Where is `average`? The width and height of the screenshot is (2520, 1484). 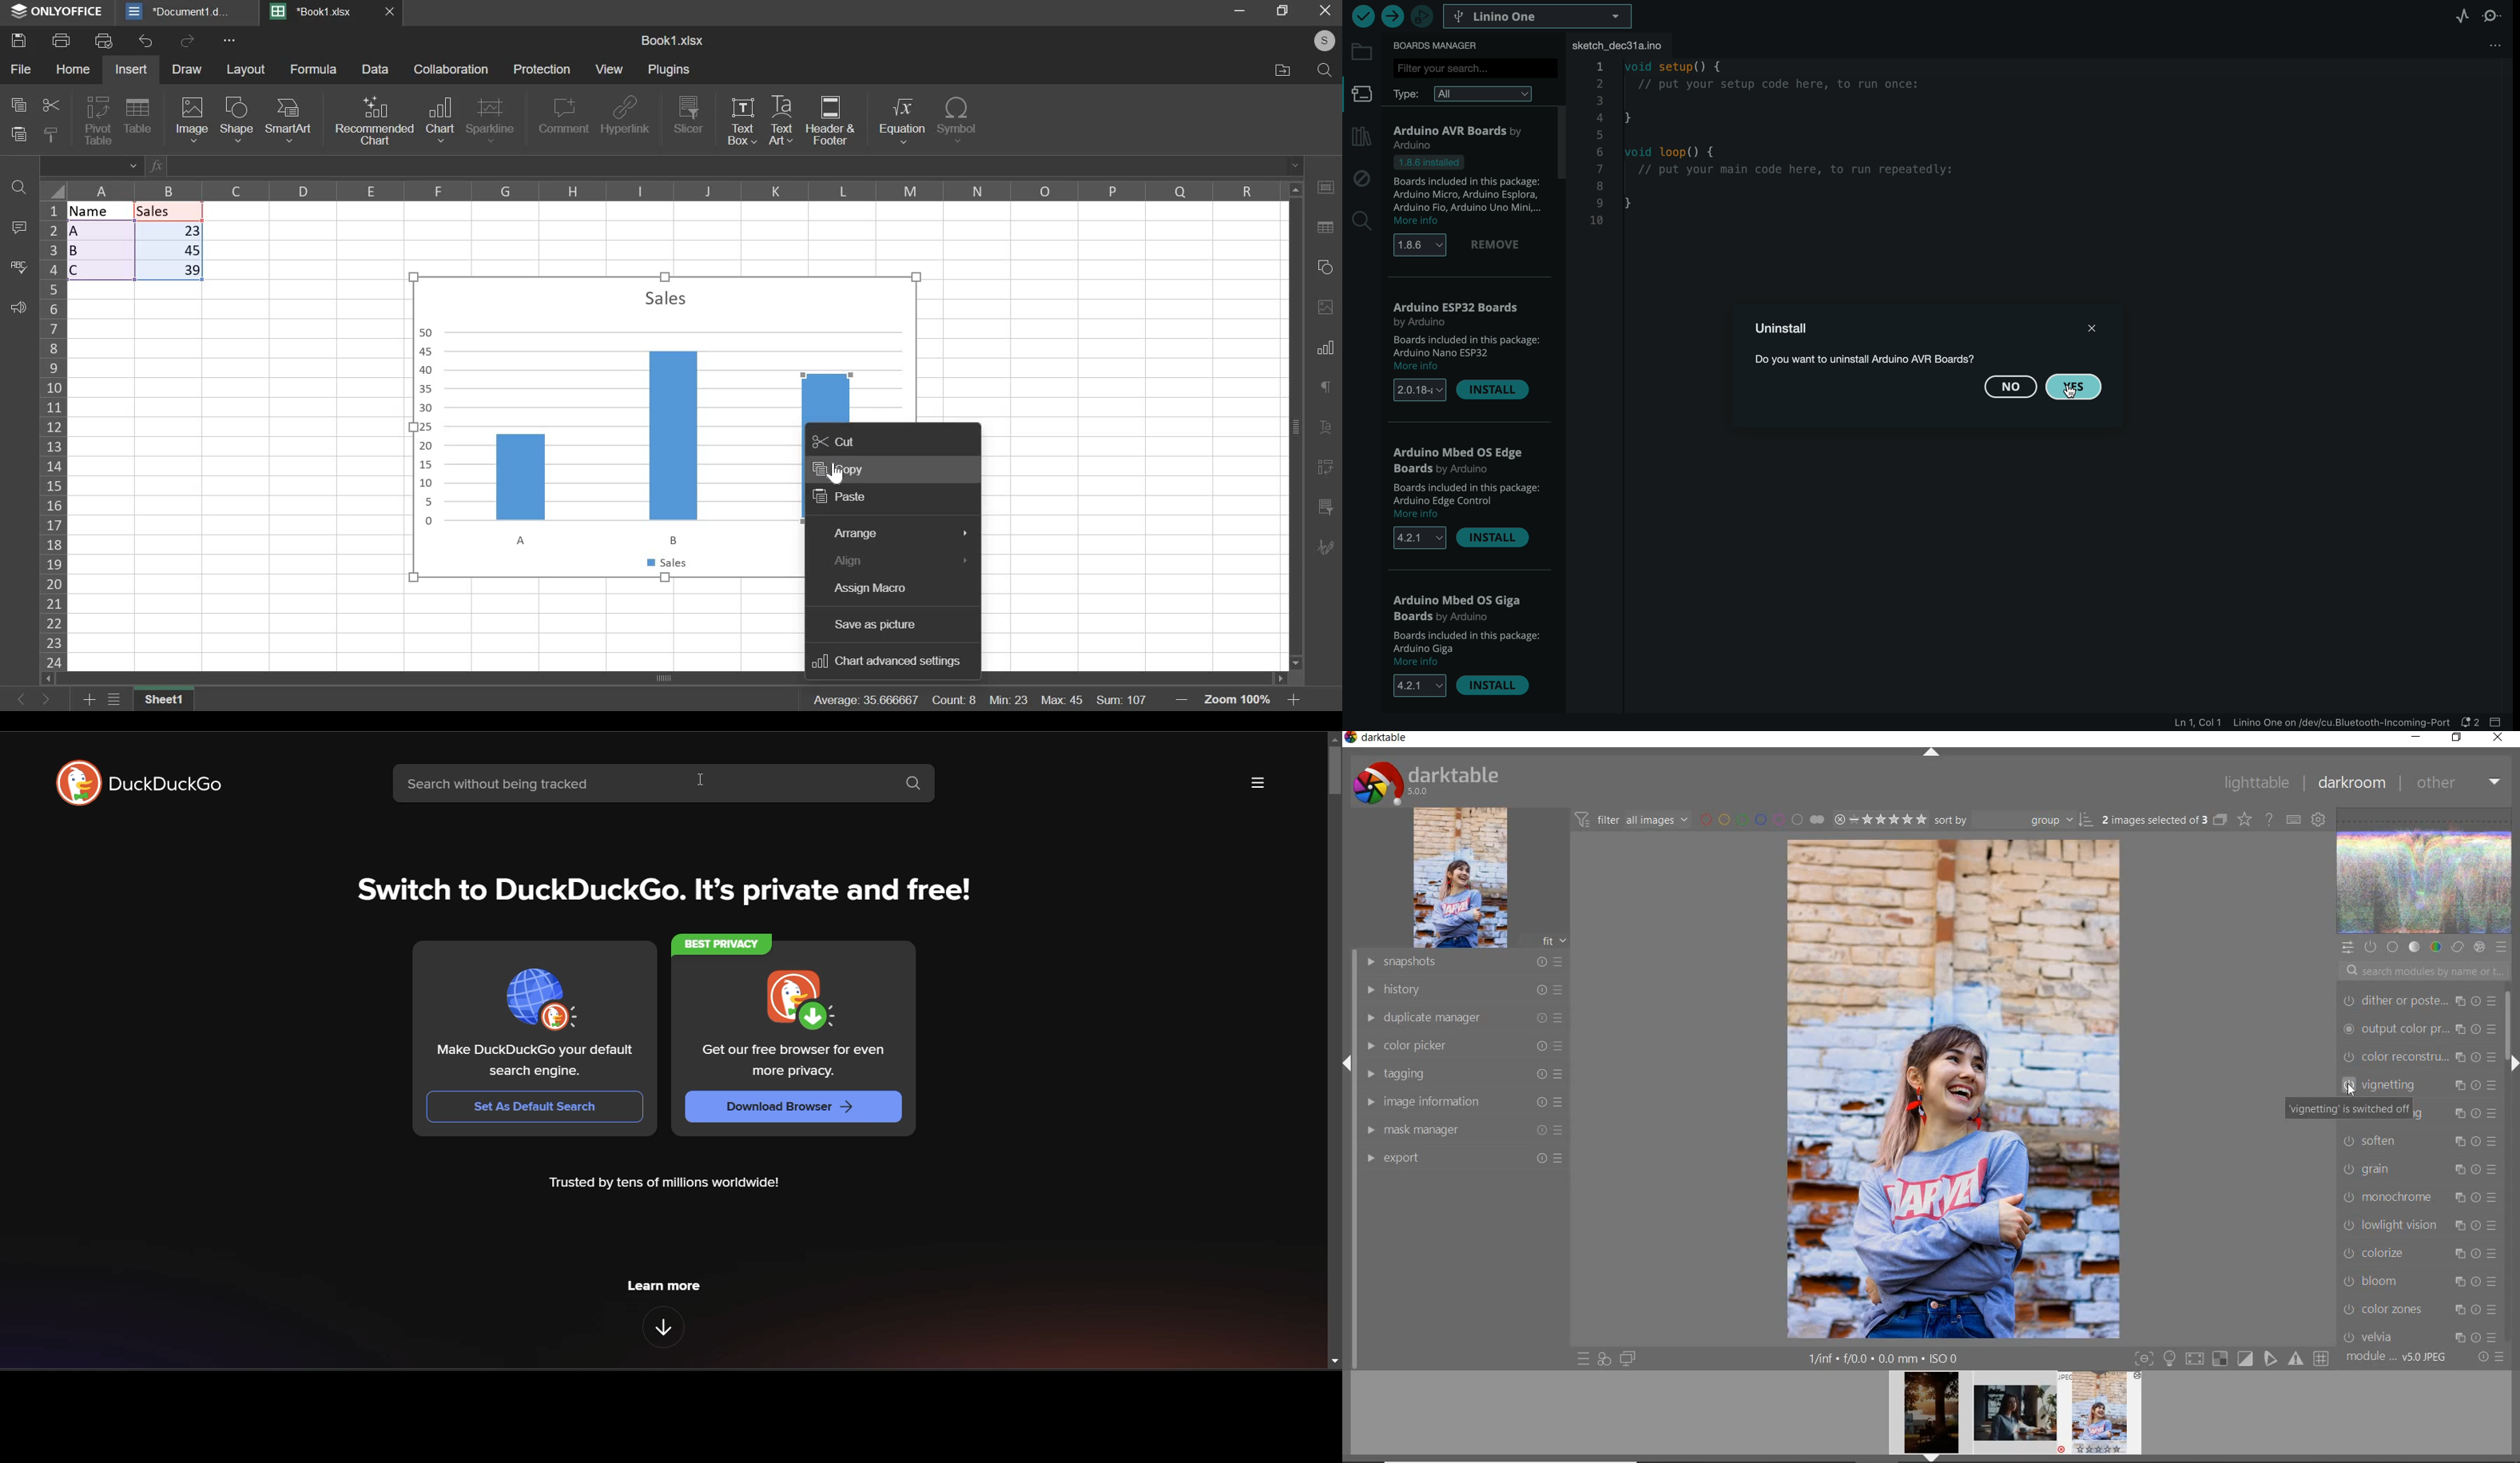
average is located at coordinates (868, 698).